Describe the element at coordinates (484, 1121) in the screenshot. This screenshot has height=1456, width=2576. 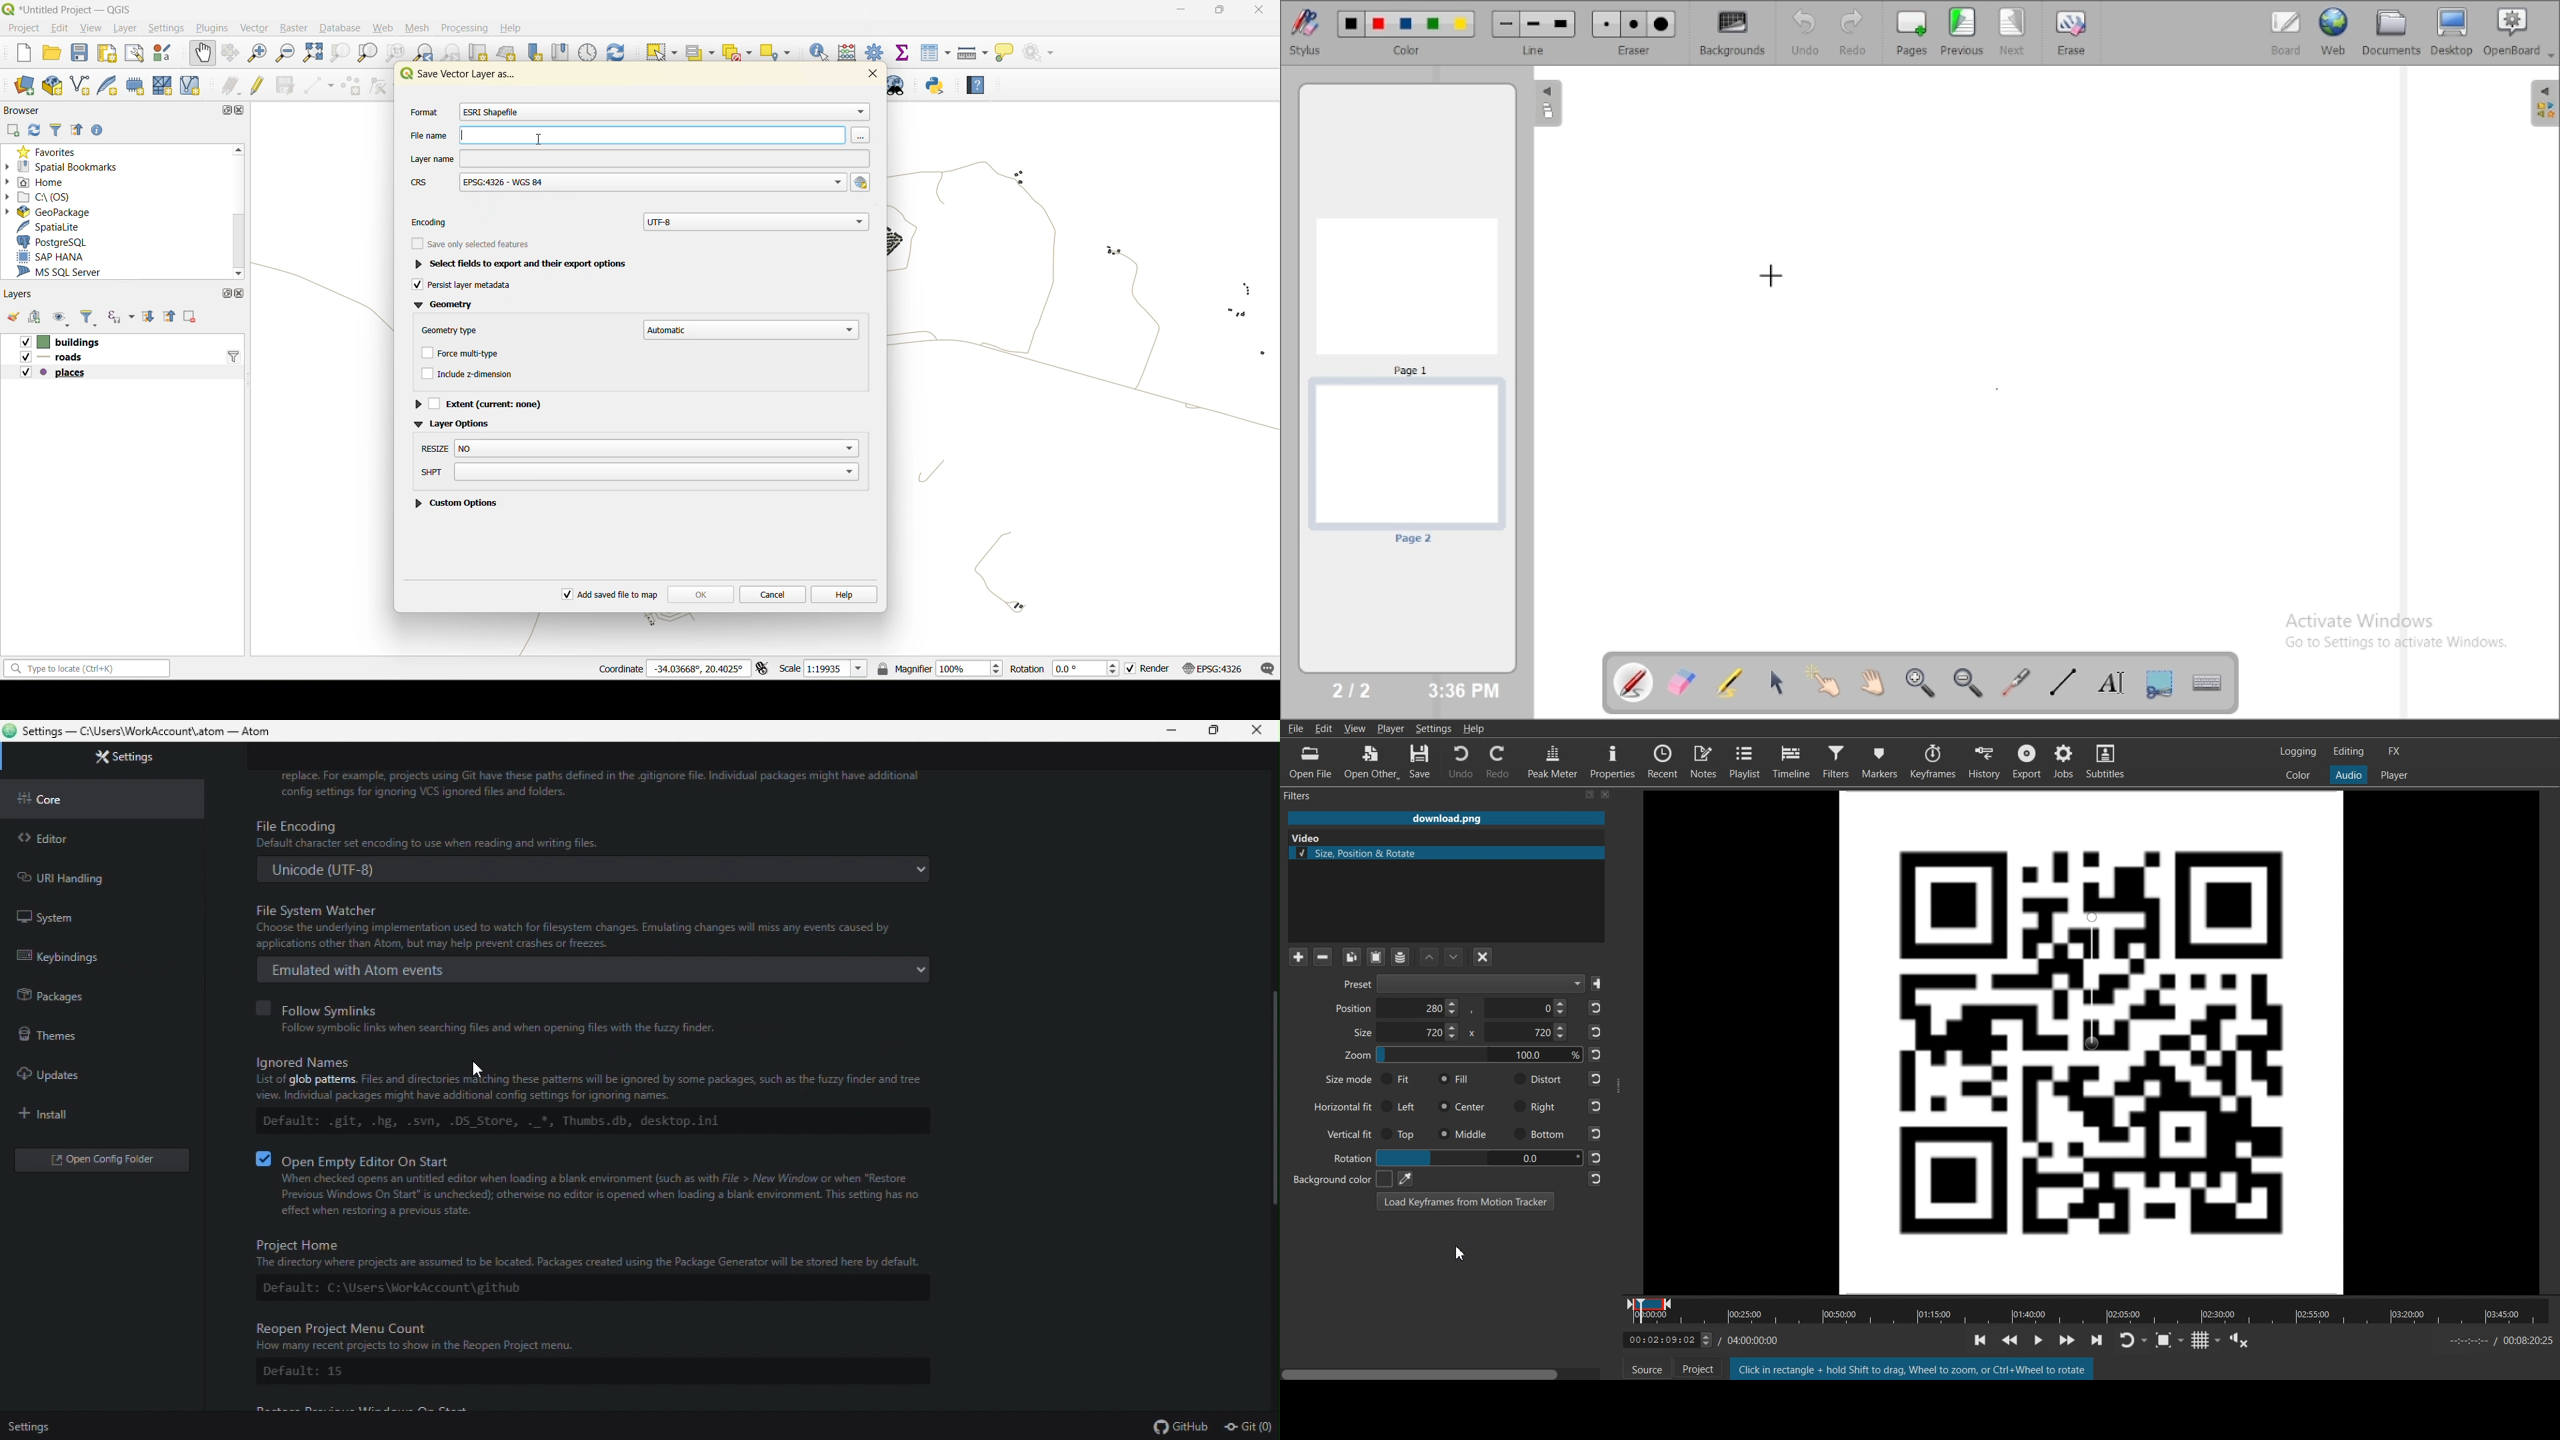
I see `Default: .git, .hg, .svn, .DS_Store, ._*, Thumbs.db, desktop.ini` at that location.